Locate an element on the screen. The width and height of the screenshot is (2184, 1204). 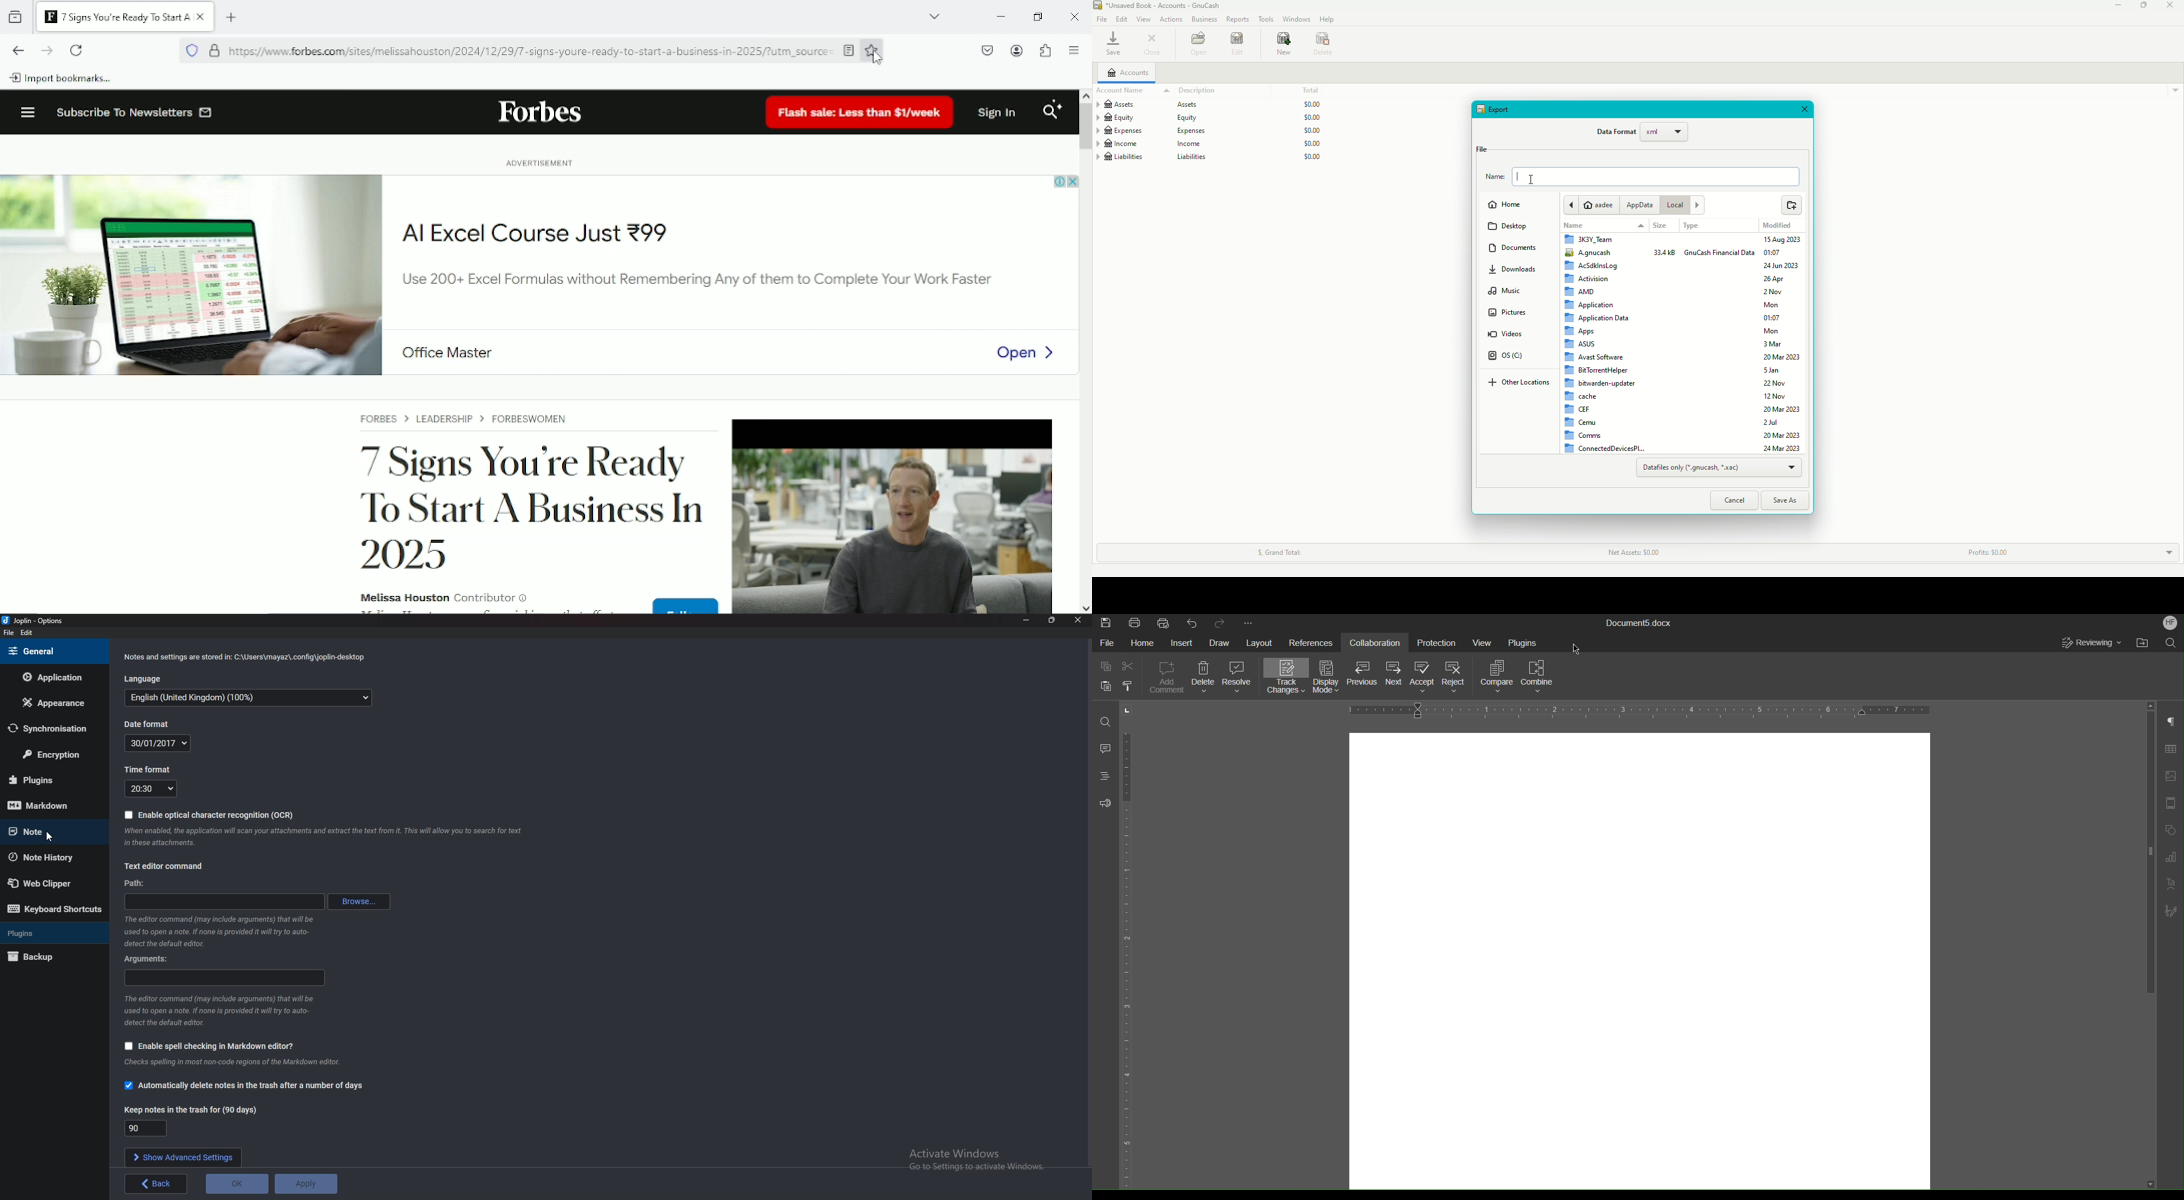
Synchronization is located at coordinates (53, 728).